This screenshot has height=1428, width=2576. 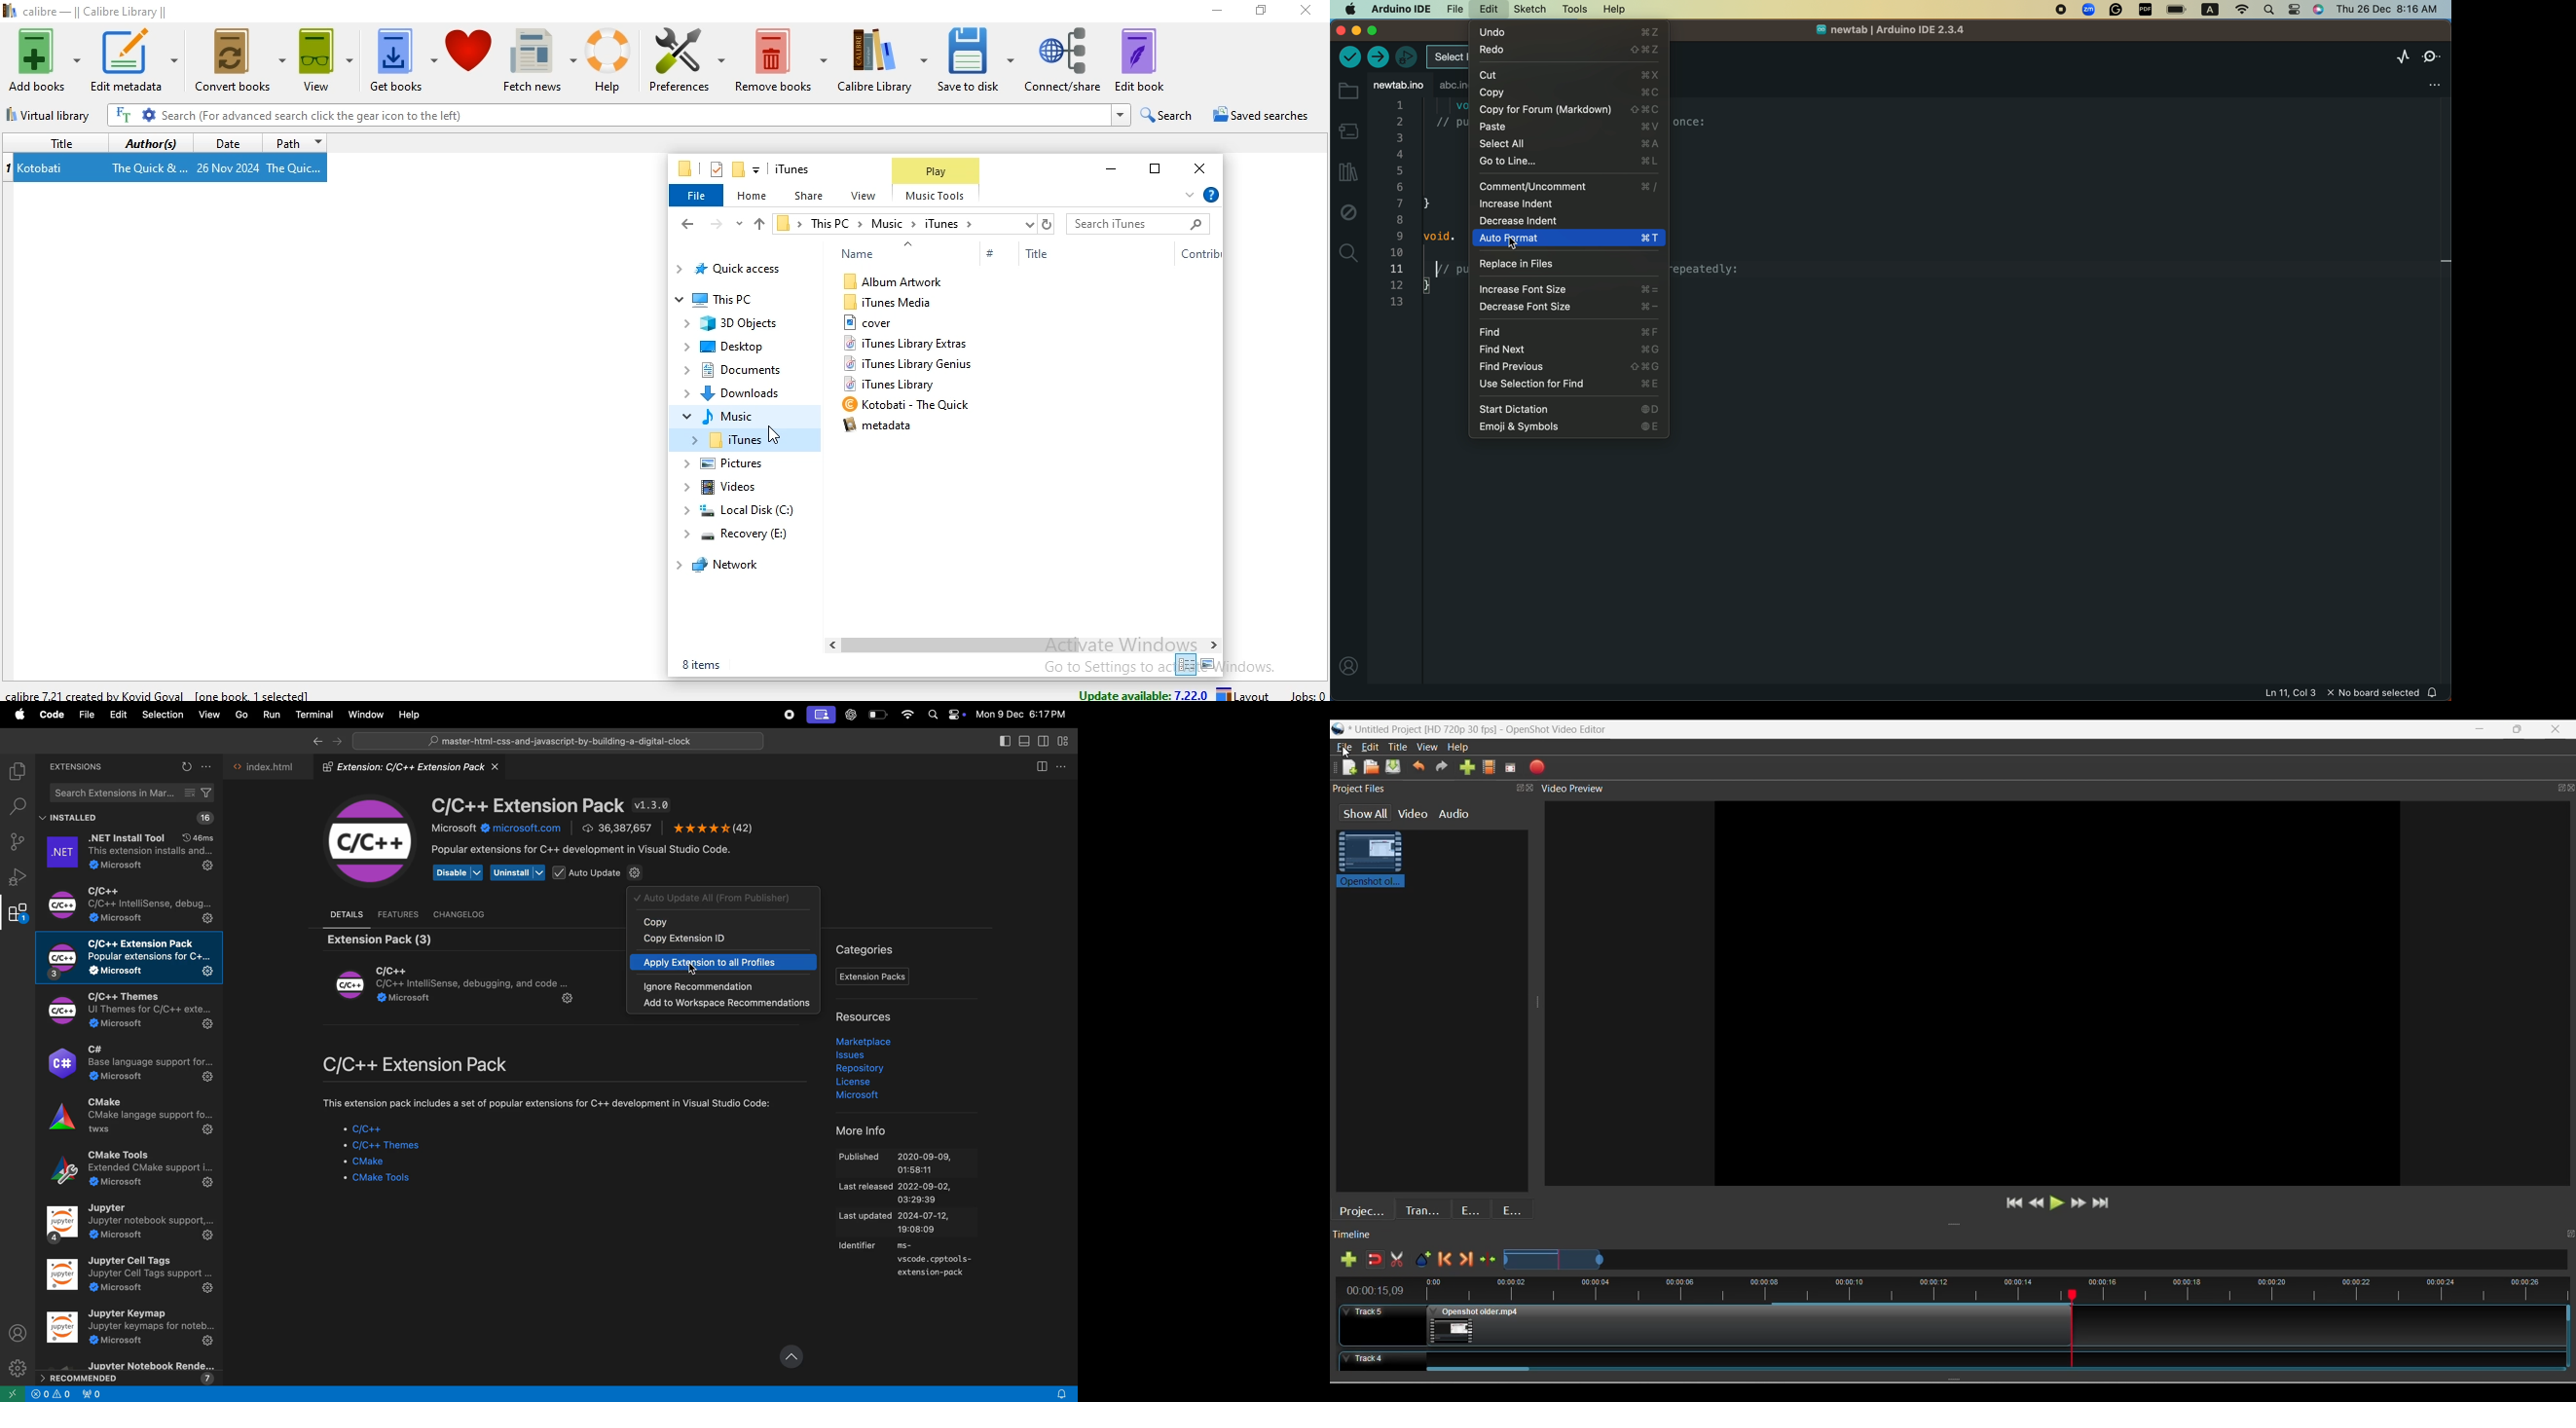 What do you see at coordinates (897, 304) in the screenshot?
I see `iTunes Media` at bounding box center [897, 304].